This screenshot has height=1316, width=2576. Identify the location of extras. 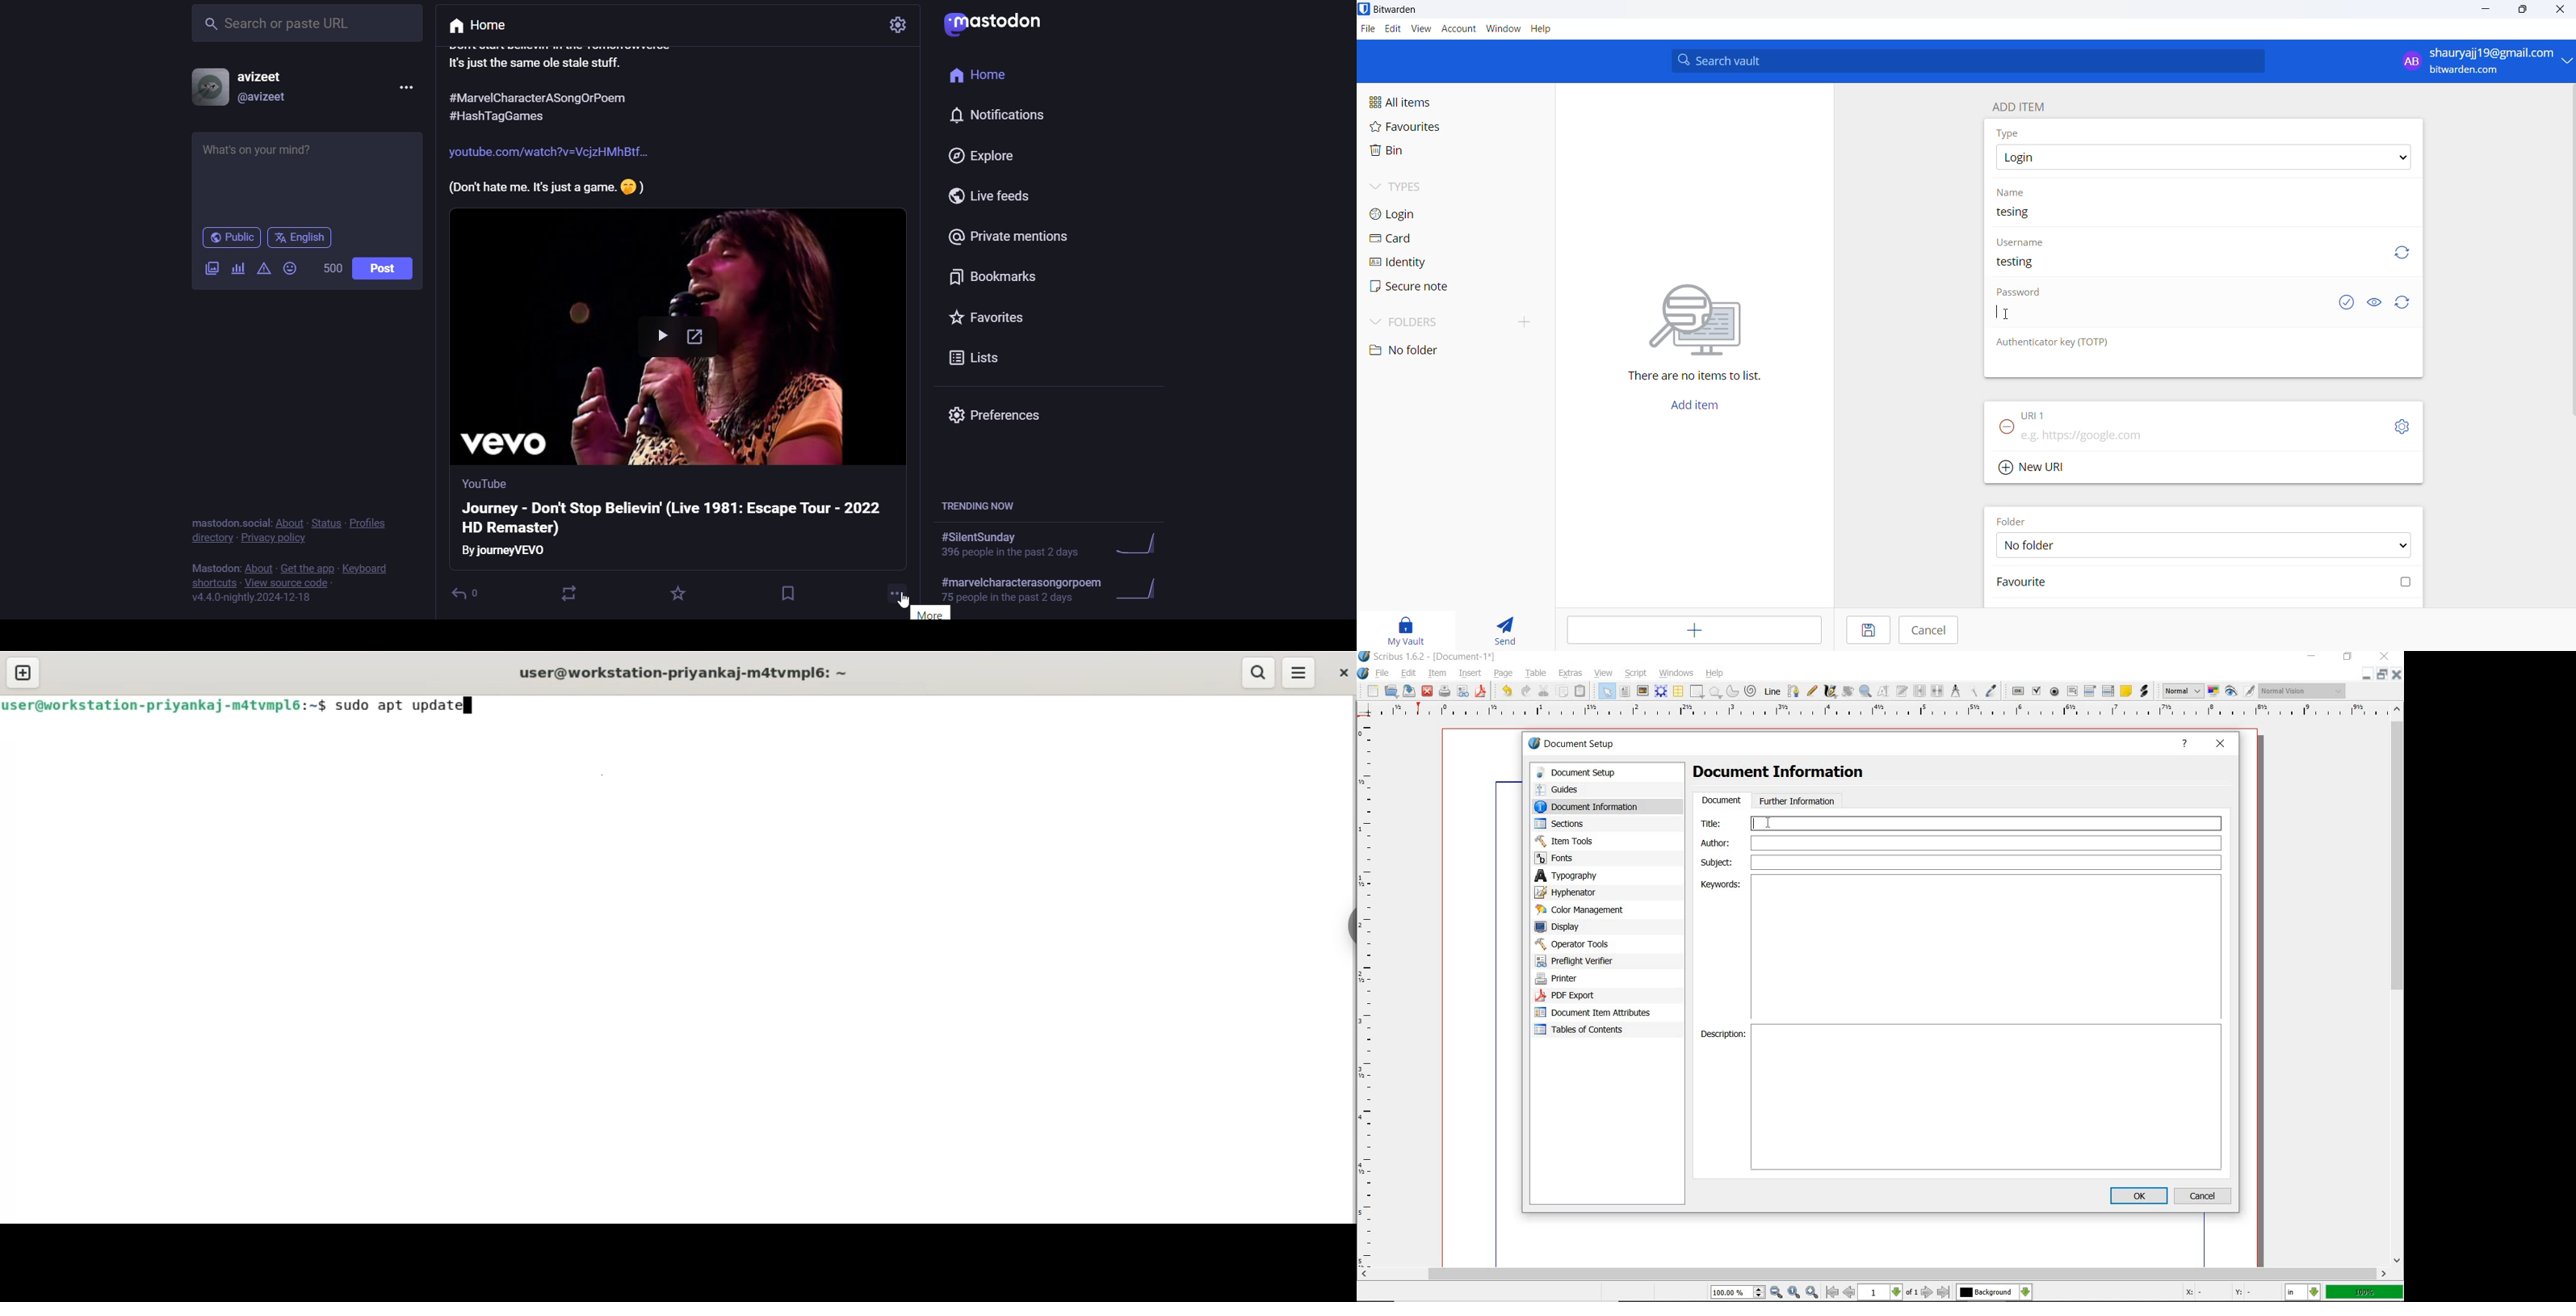
(1571, 673).